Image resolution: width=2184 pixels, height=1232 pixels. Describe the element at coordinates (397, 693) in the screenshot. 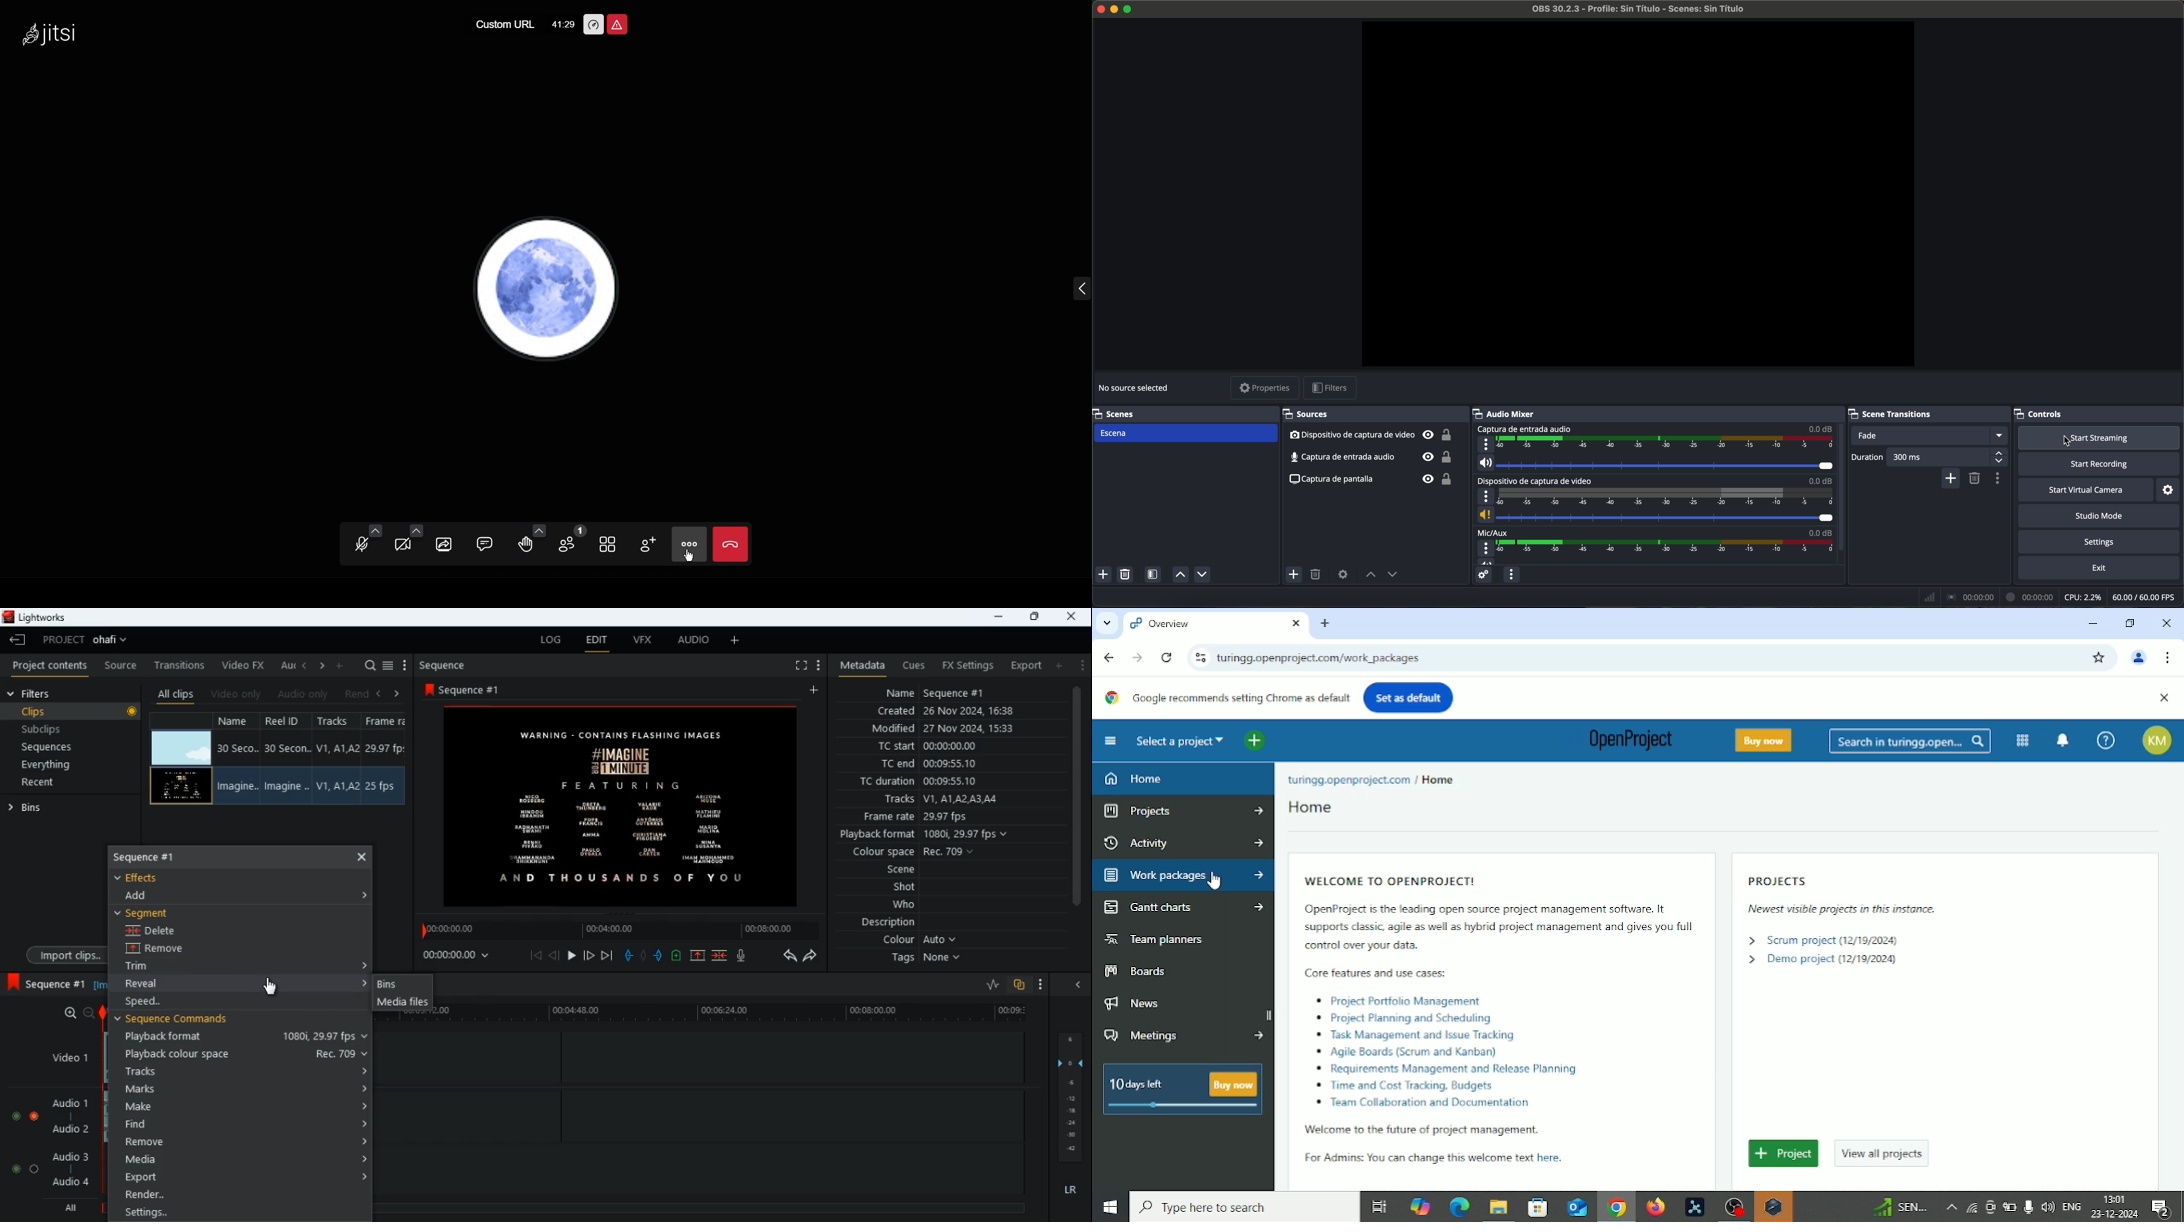

I see `right` at that location.